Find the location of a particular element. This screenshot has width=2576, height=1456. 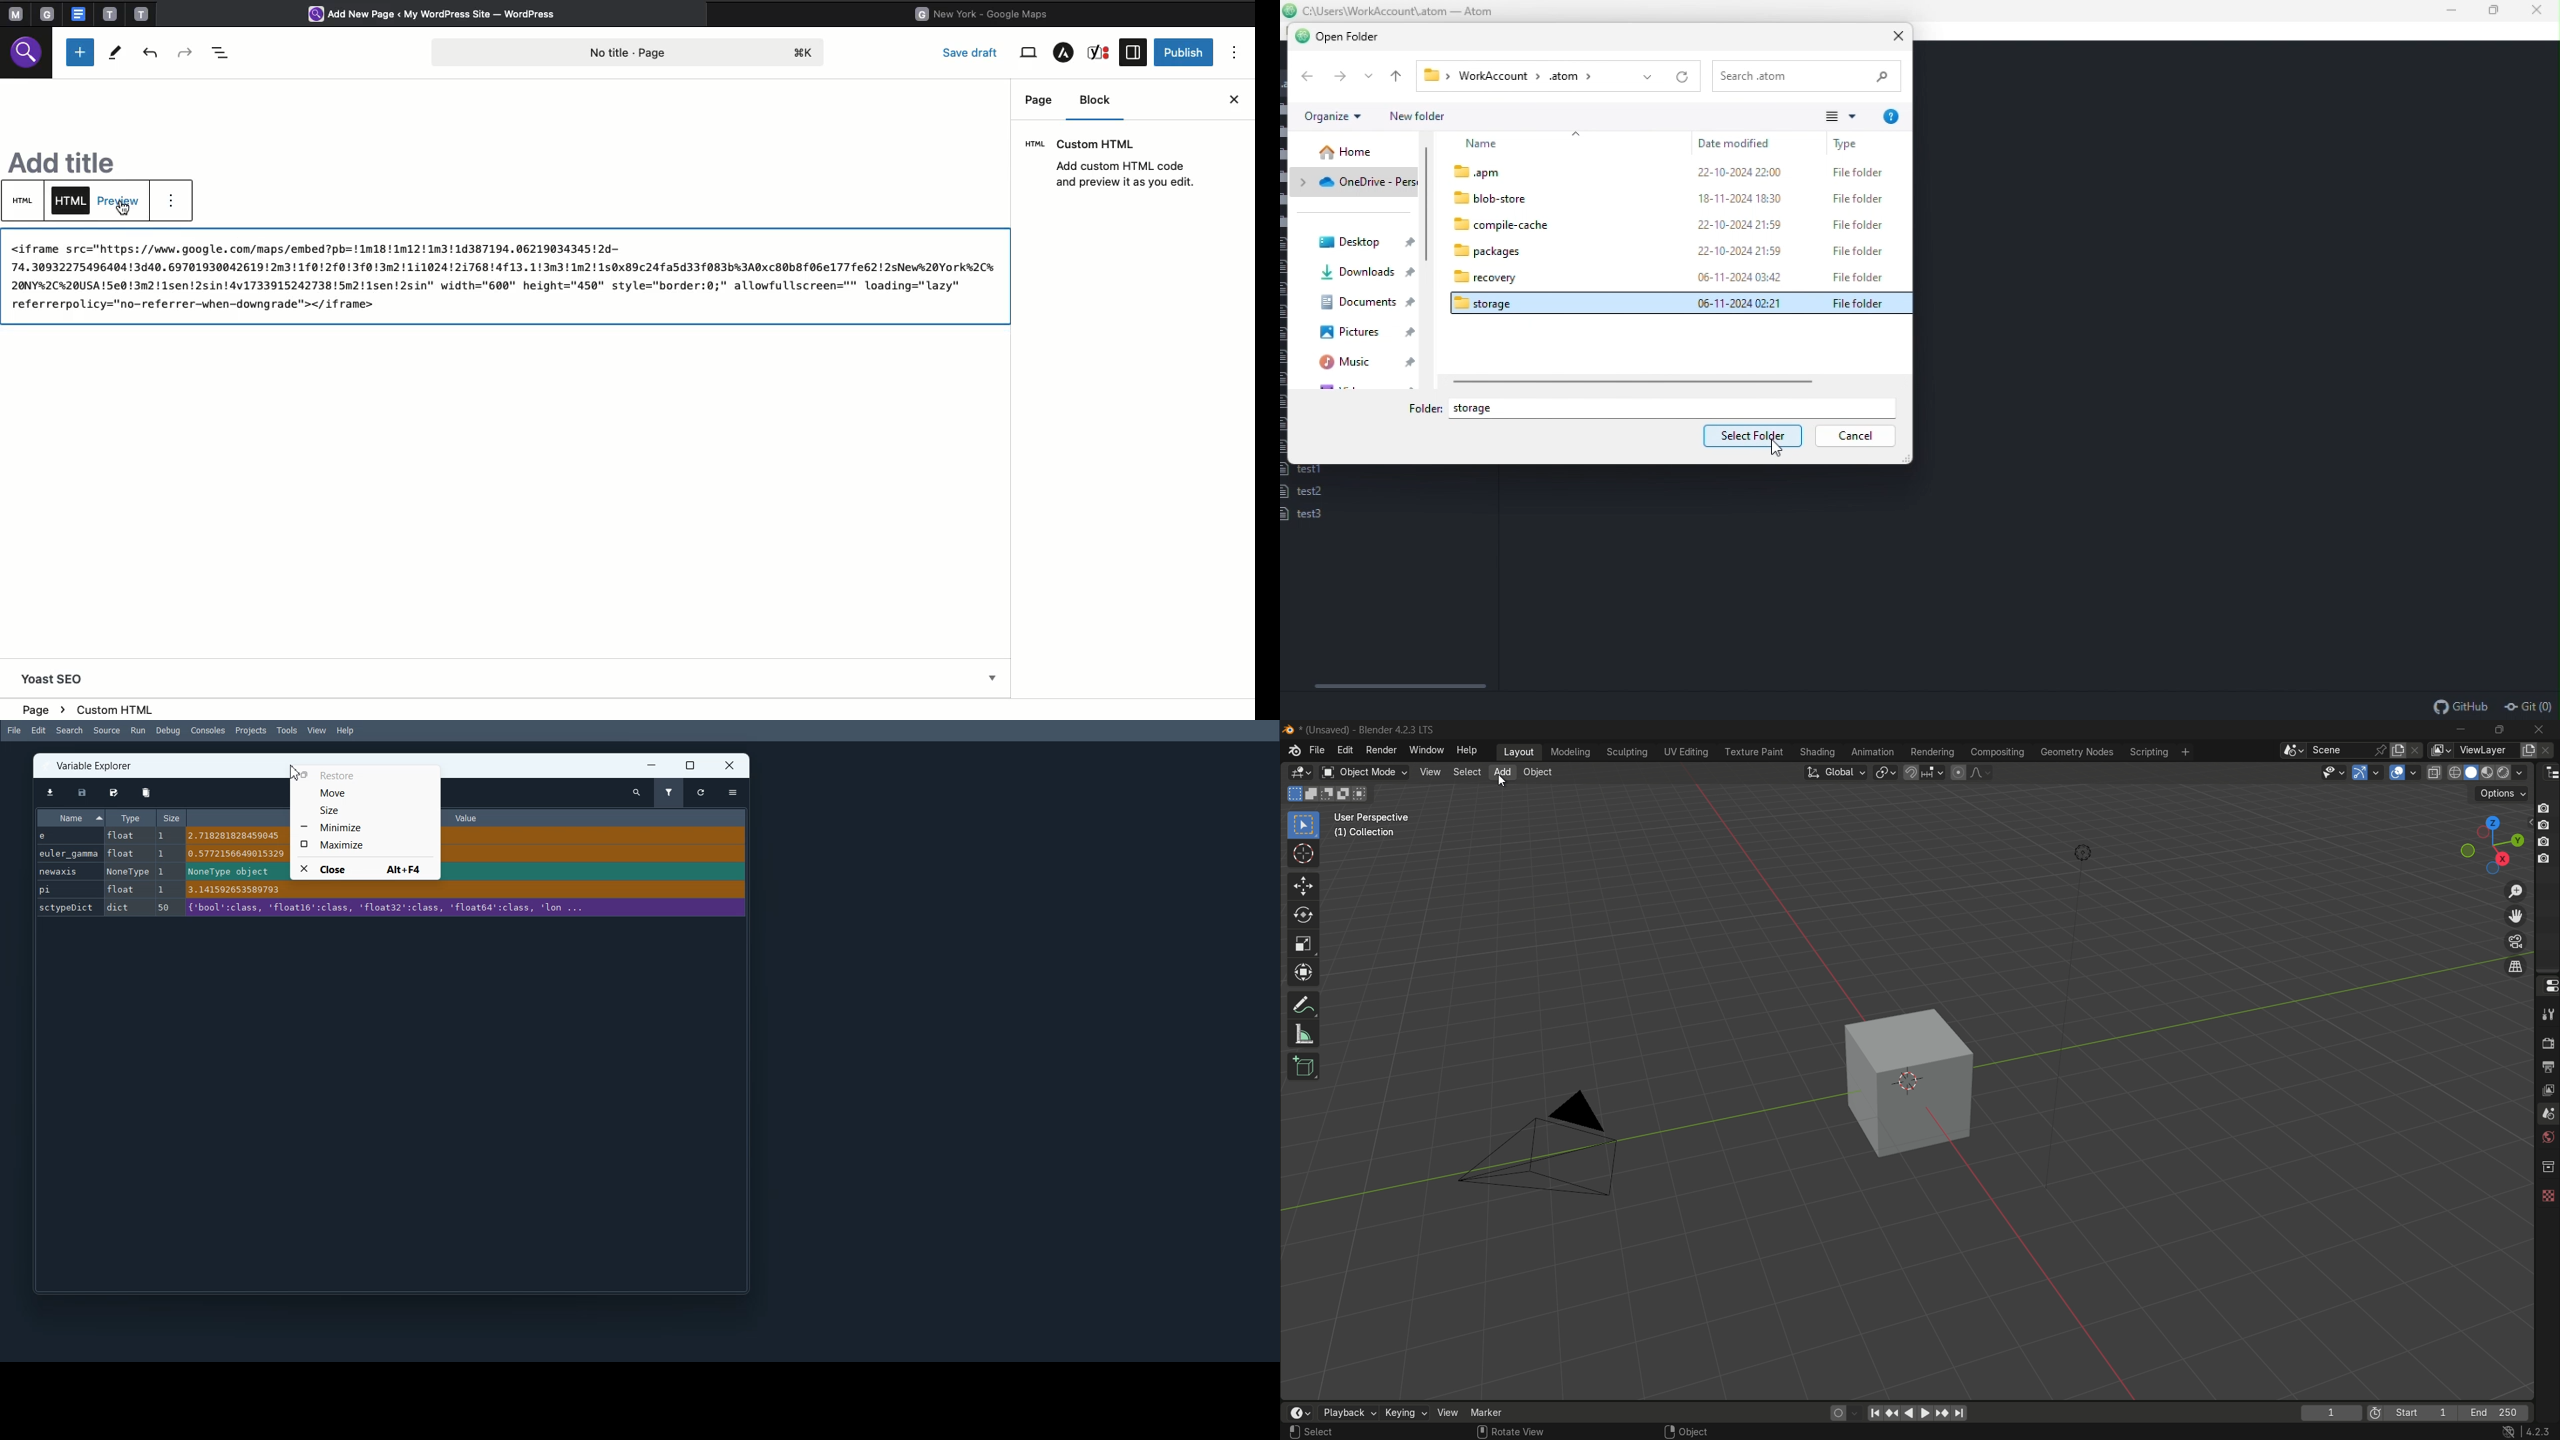

Organise is located at coordinates (1334, 116).